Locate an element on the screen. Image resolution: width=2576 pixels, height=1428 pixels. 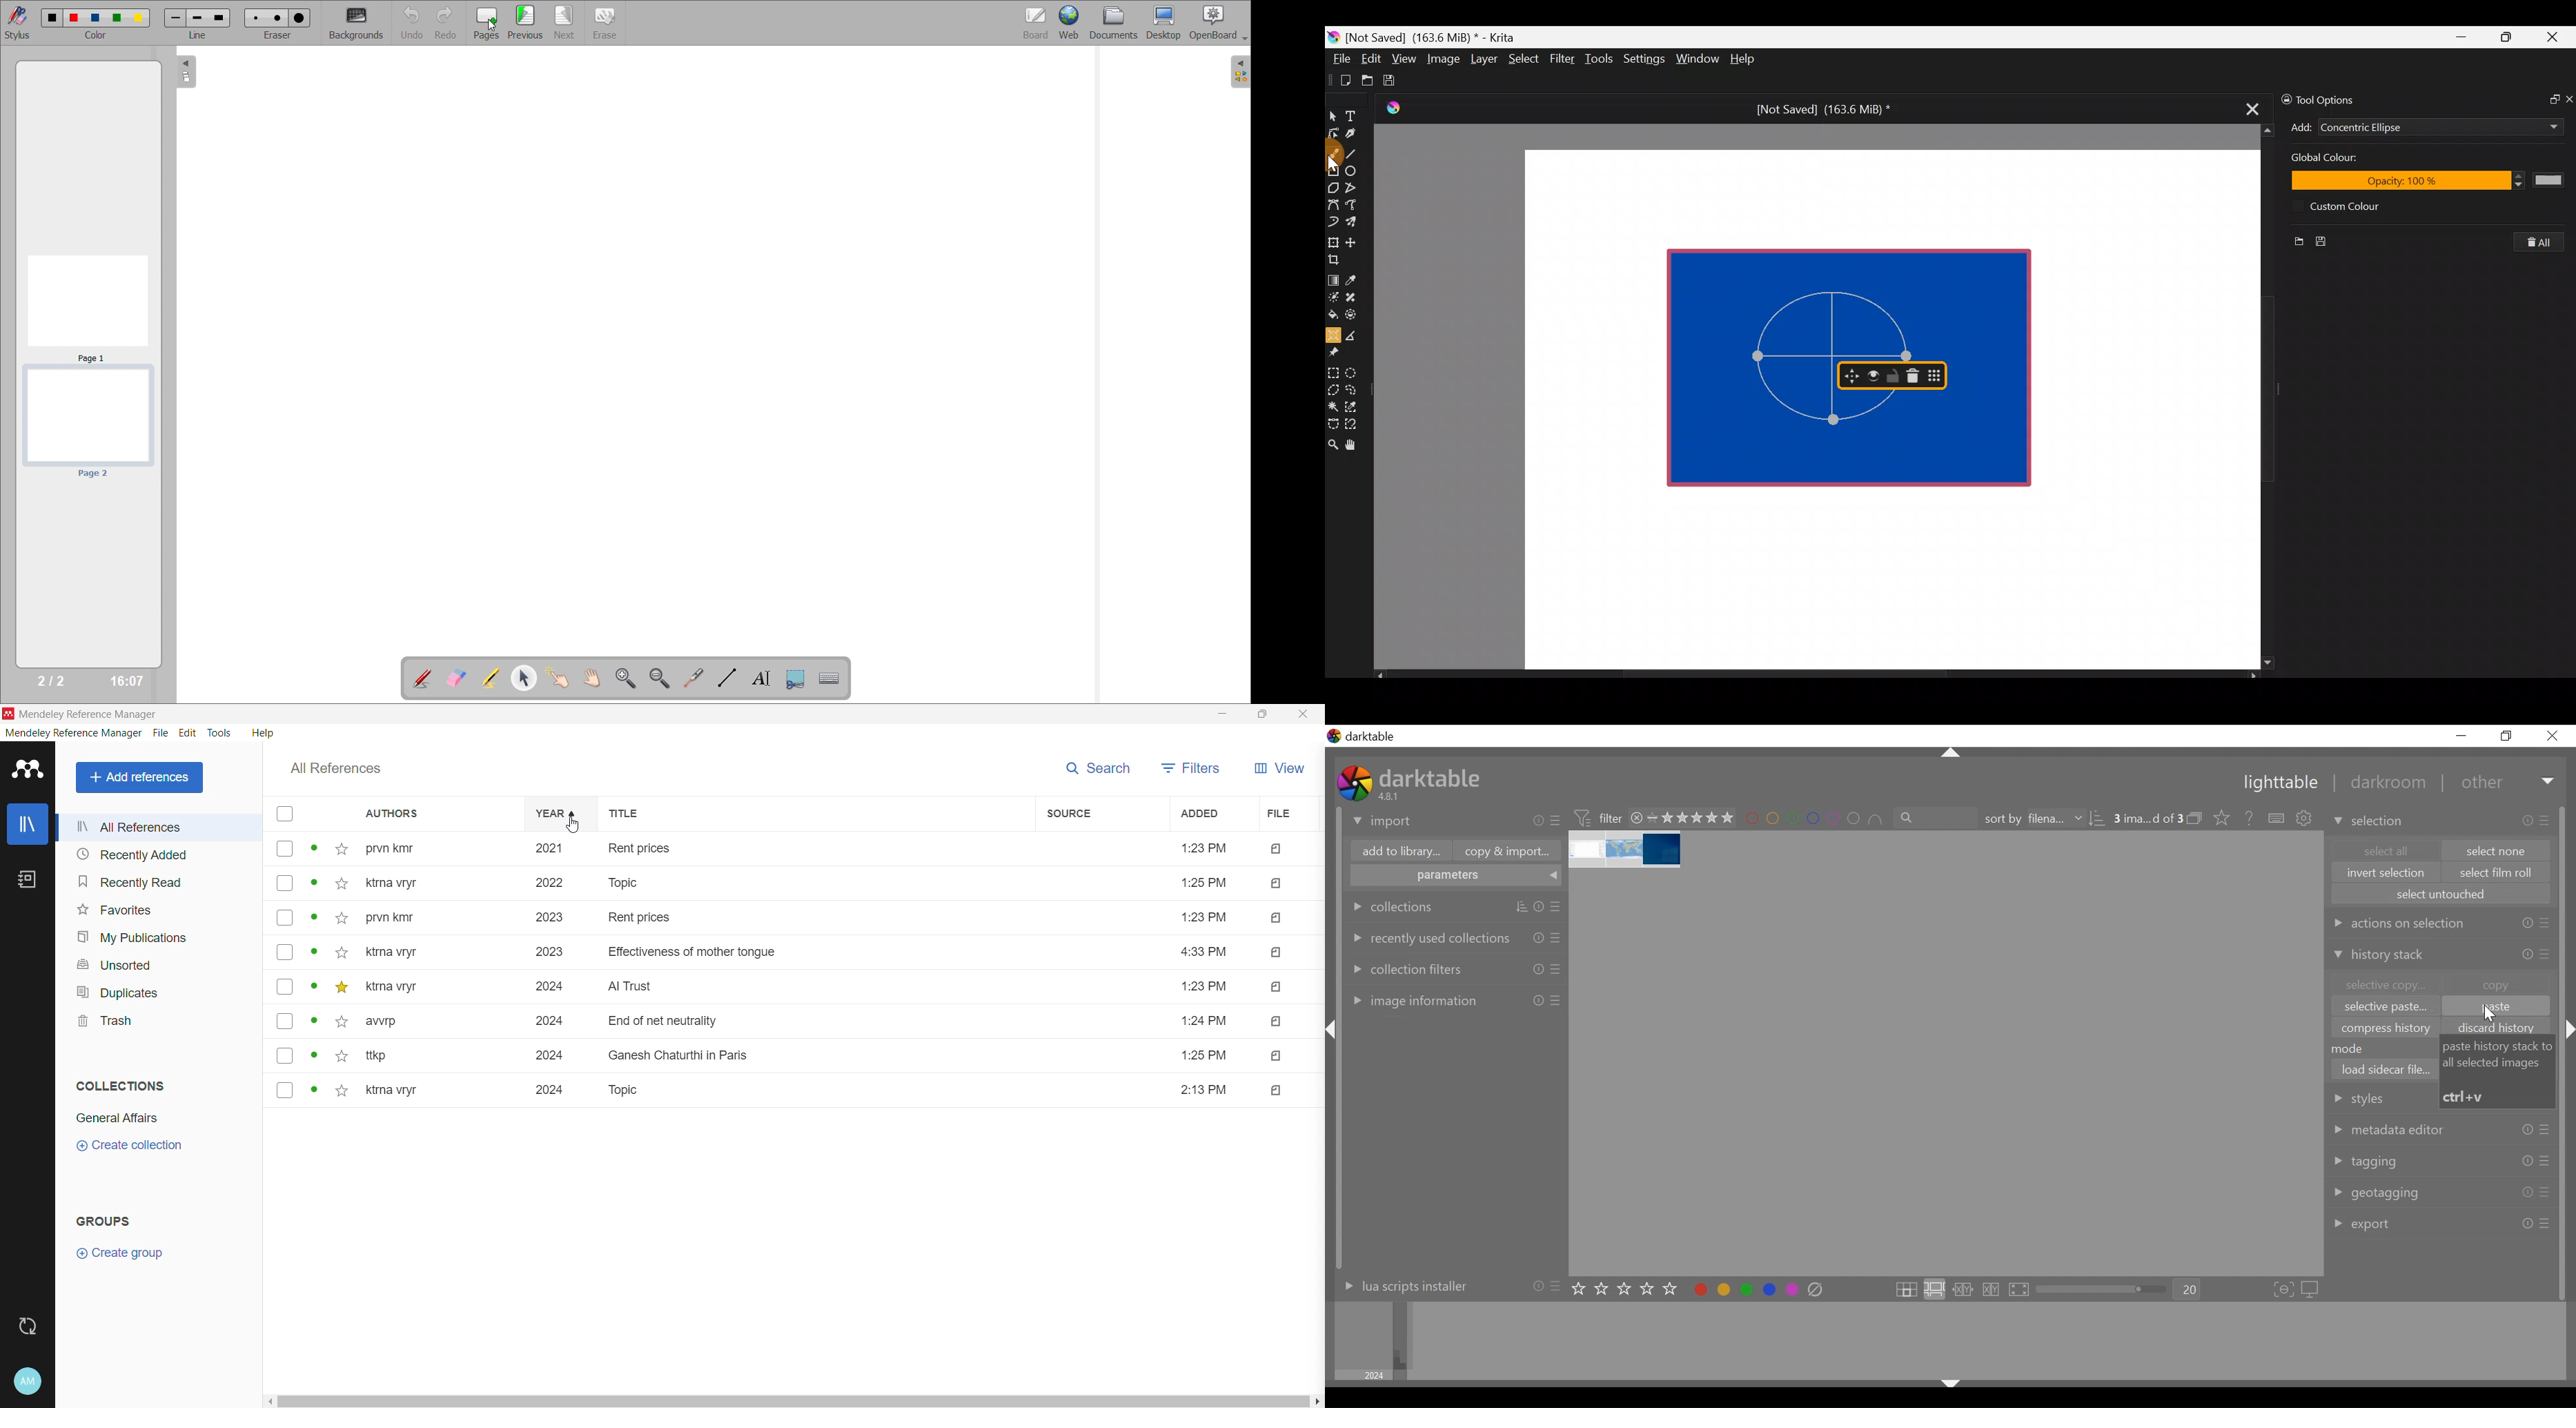
select is located at coordinates (286, 987).